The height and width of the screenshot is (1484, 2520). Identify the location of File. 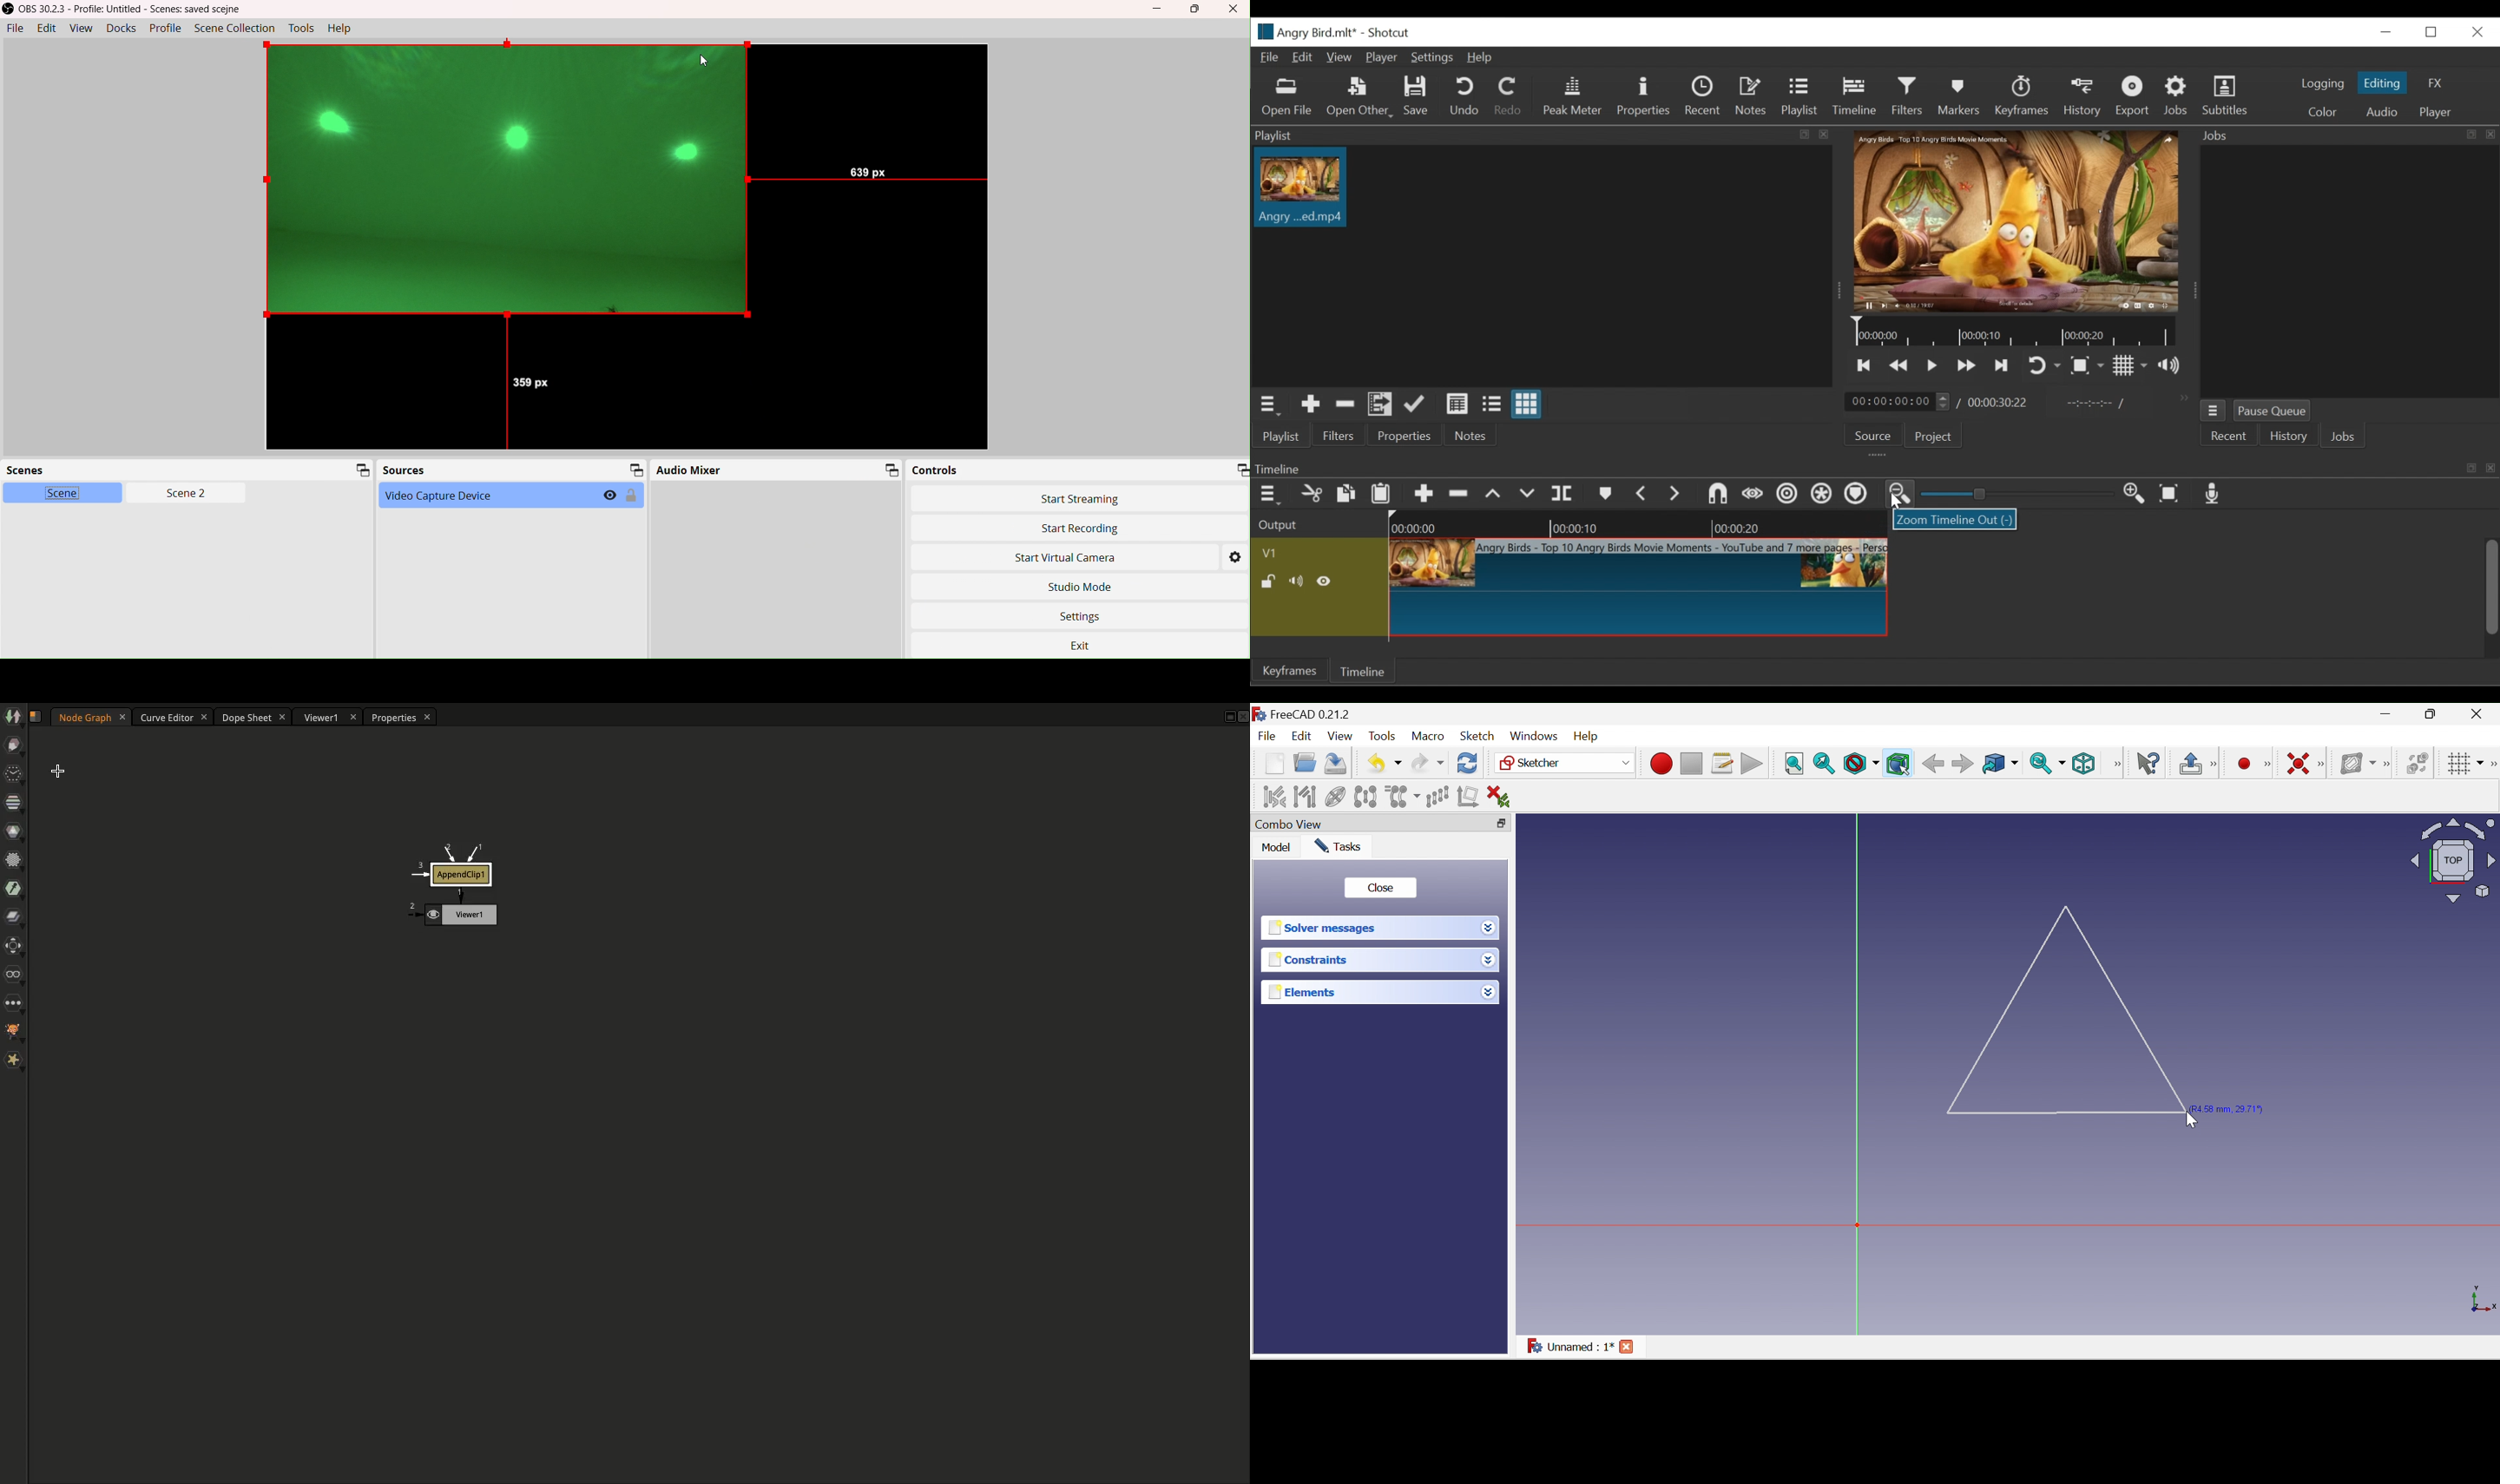
(15, 29).